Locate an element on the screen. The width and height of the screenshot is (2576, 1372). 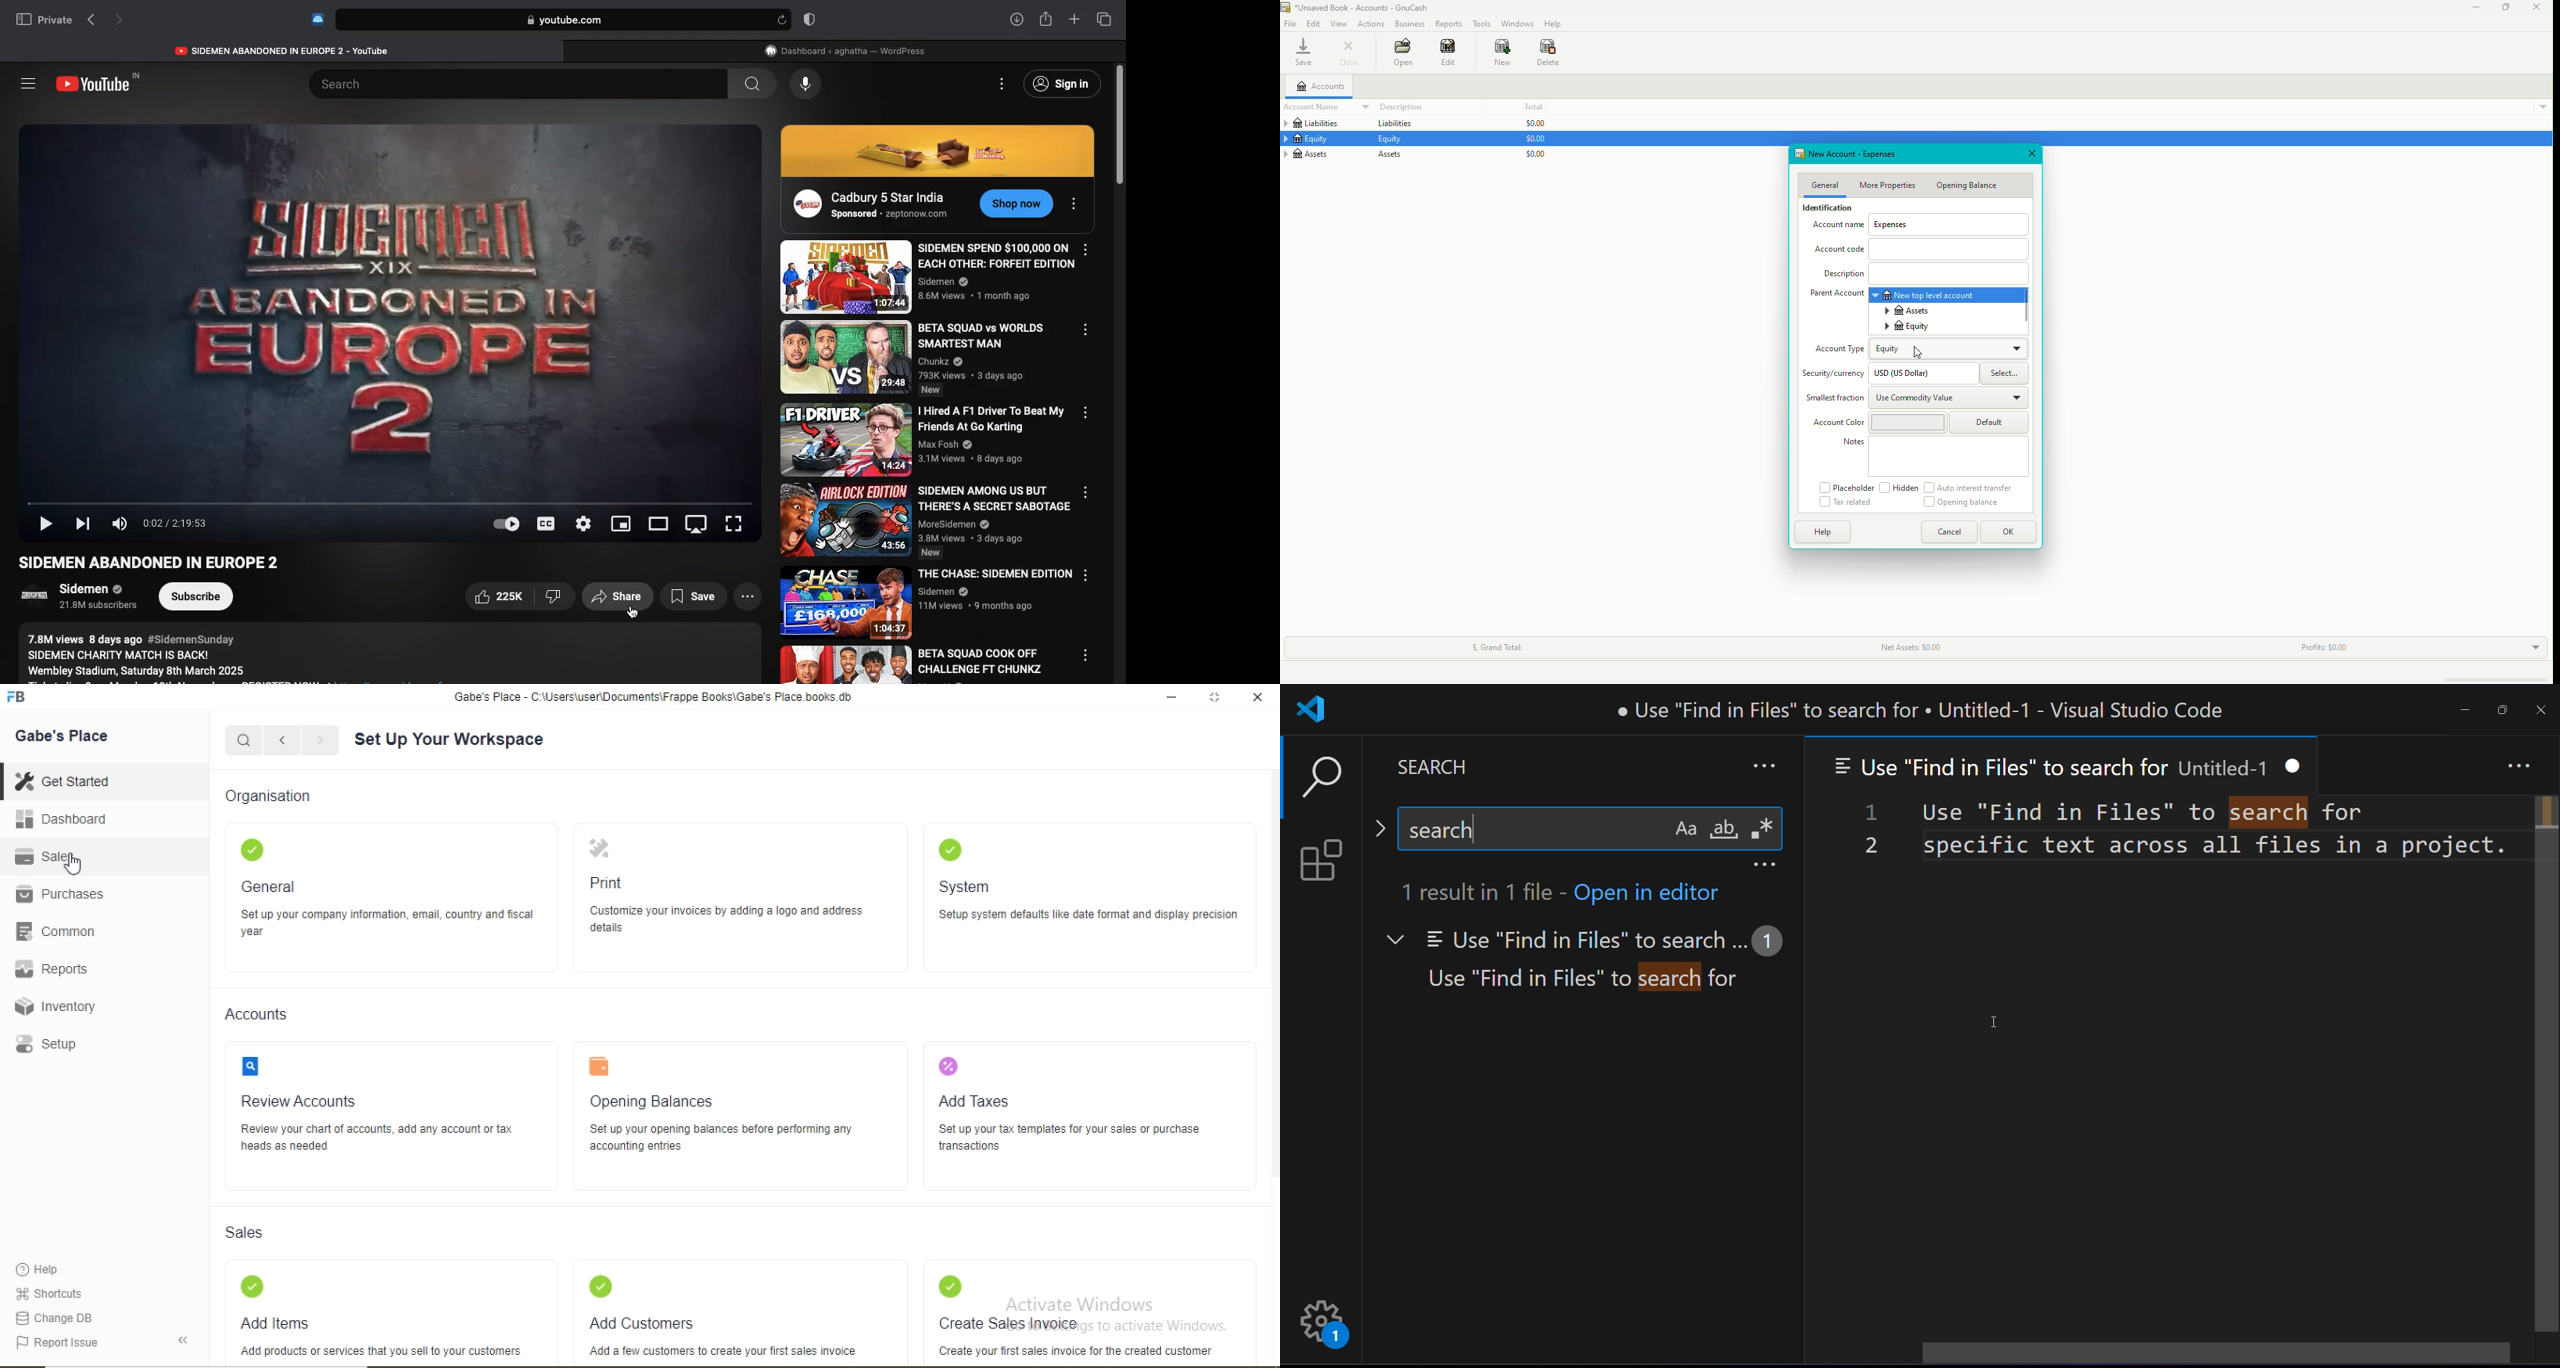
Add Taxes is located at coordinates (985, 1101).